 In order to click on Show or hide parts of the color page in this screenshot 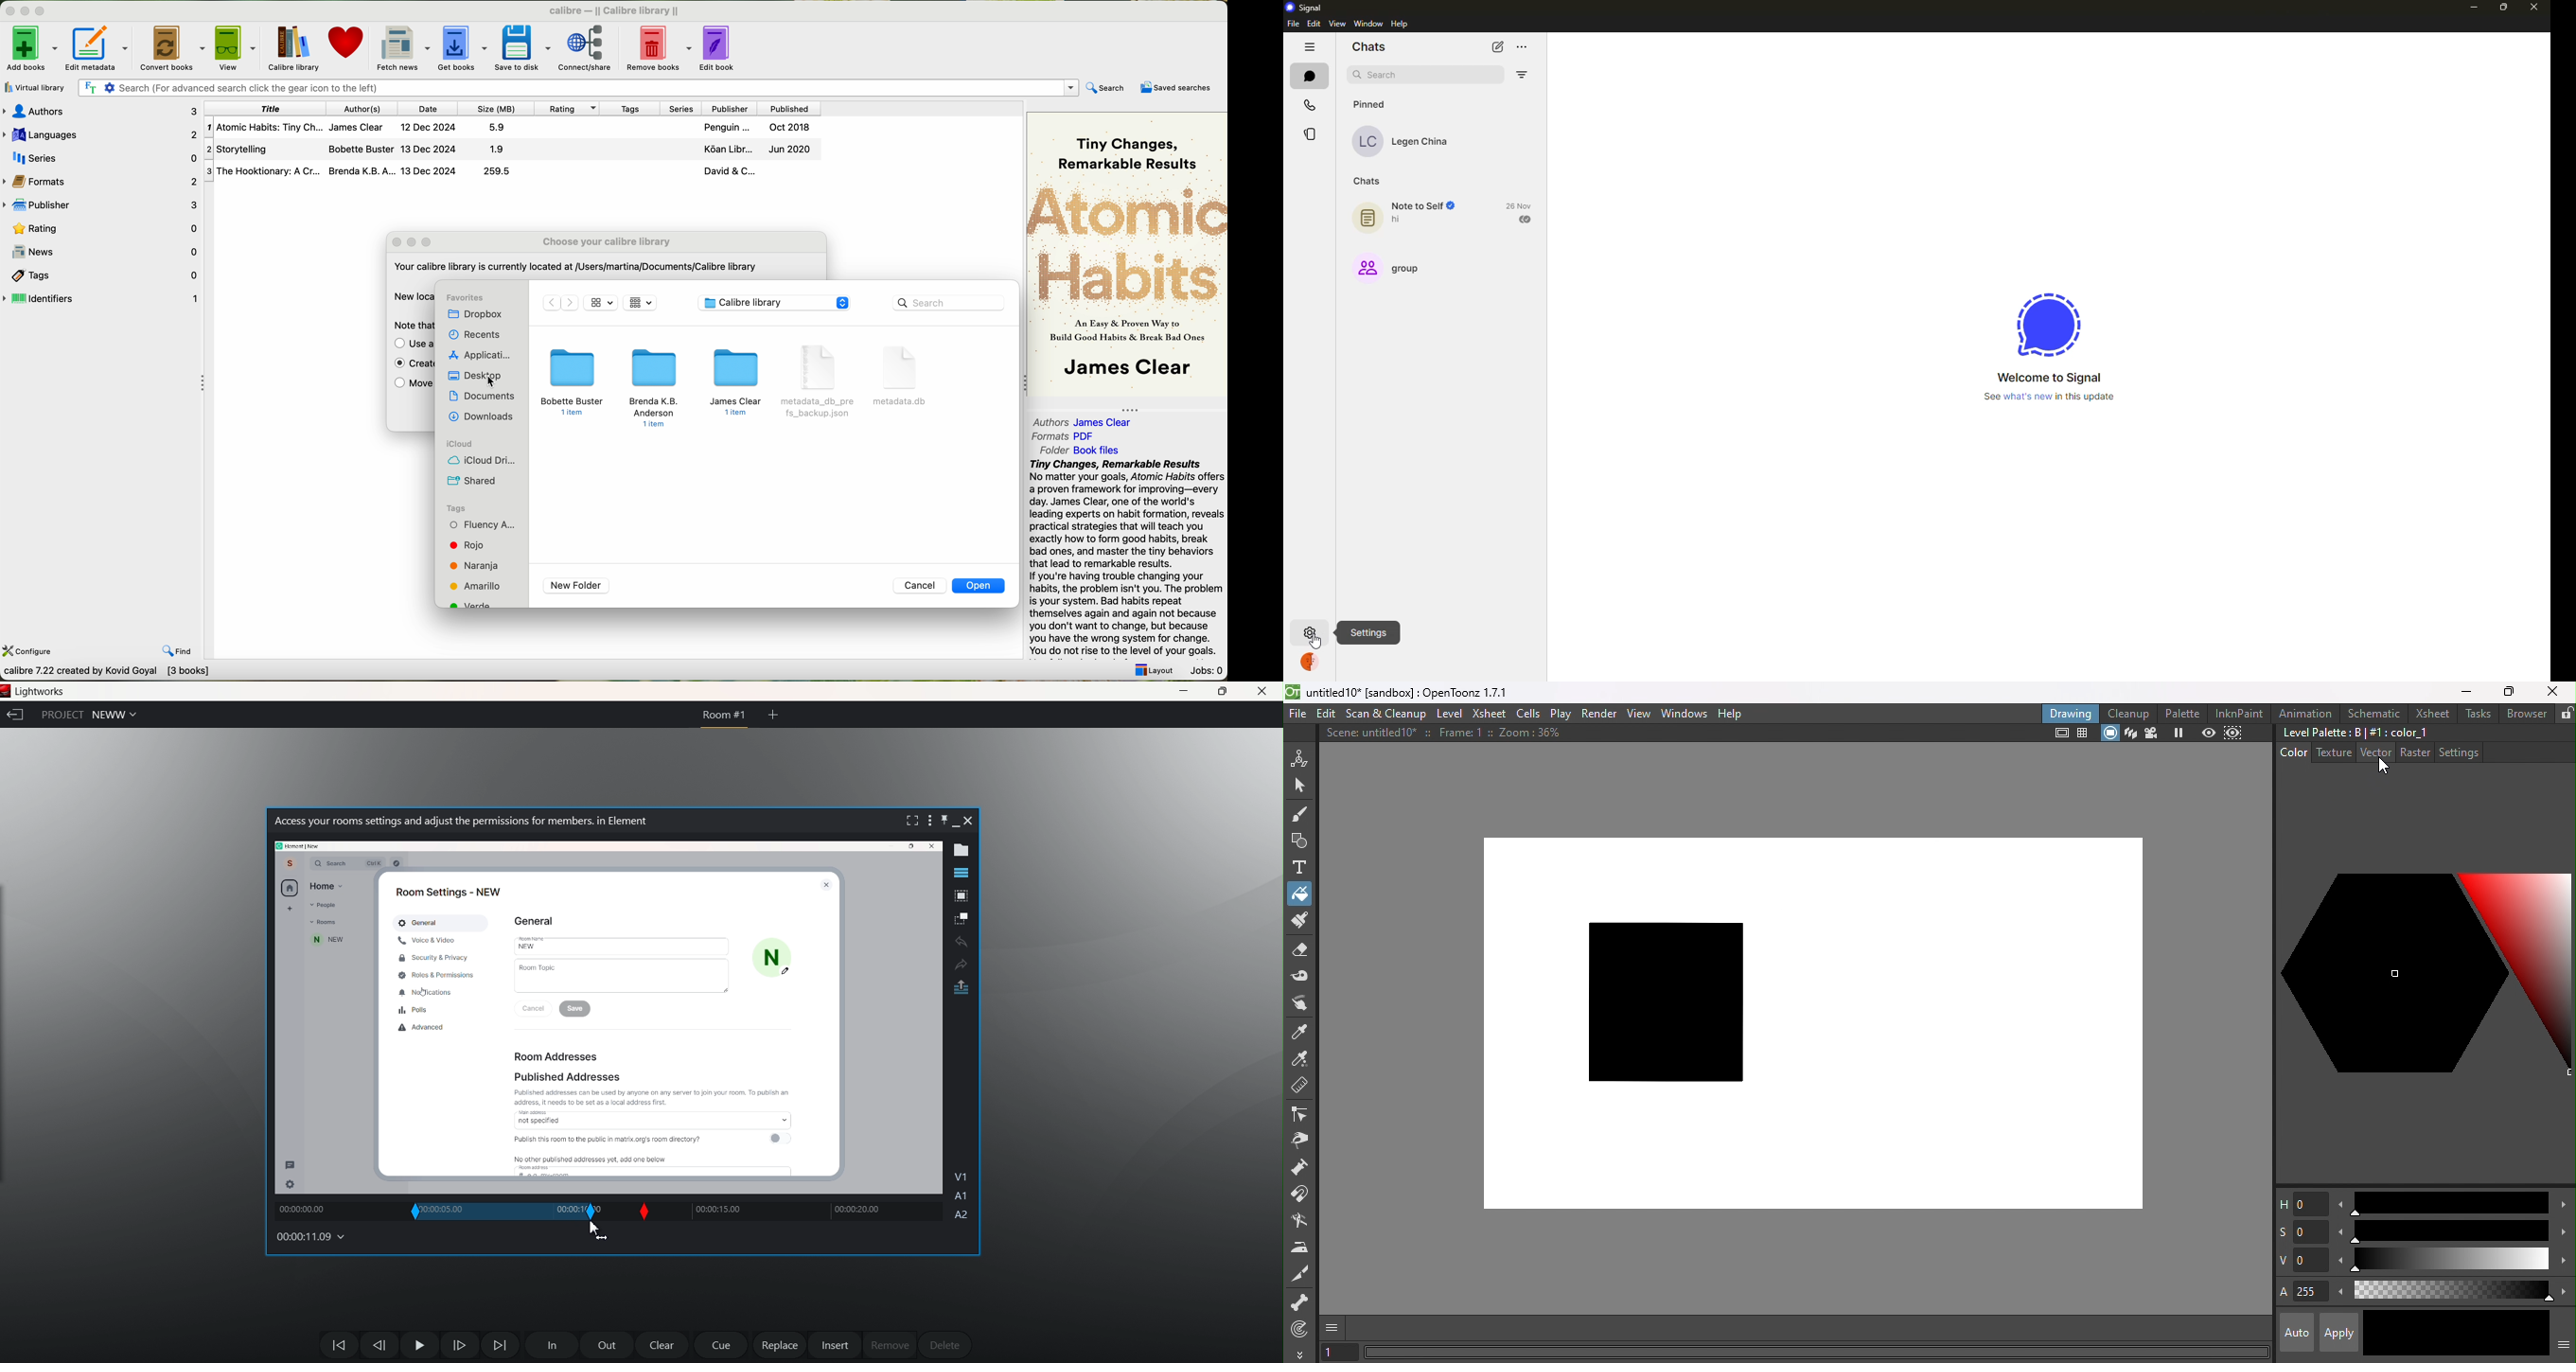, I will do `click(2564, 1342)`.